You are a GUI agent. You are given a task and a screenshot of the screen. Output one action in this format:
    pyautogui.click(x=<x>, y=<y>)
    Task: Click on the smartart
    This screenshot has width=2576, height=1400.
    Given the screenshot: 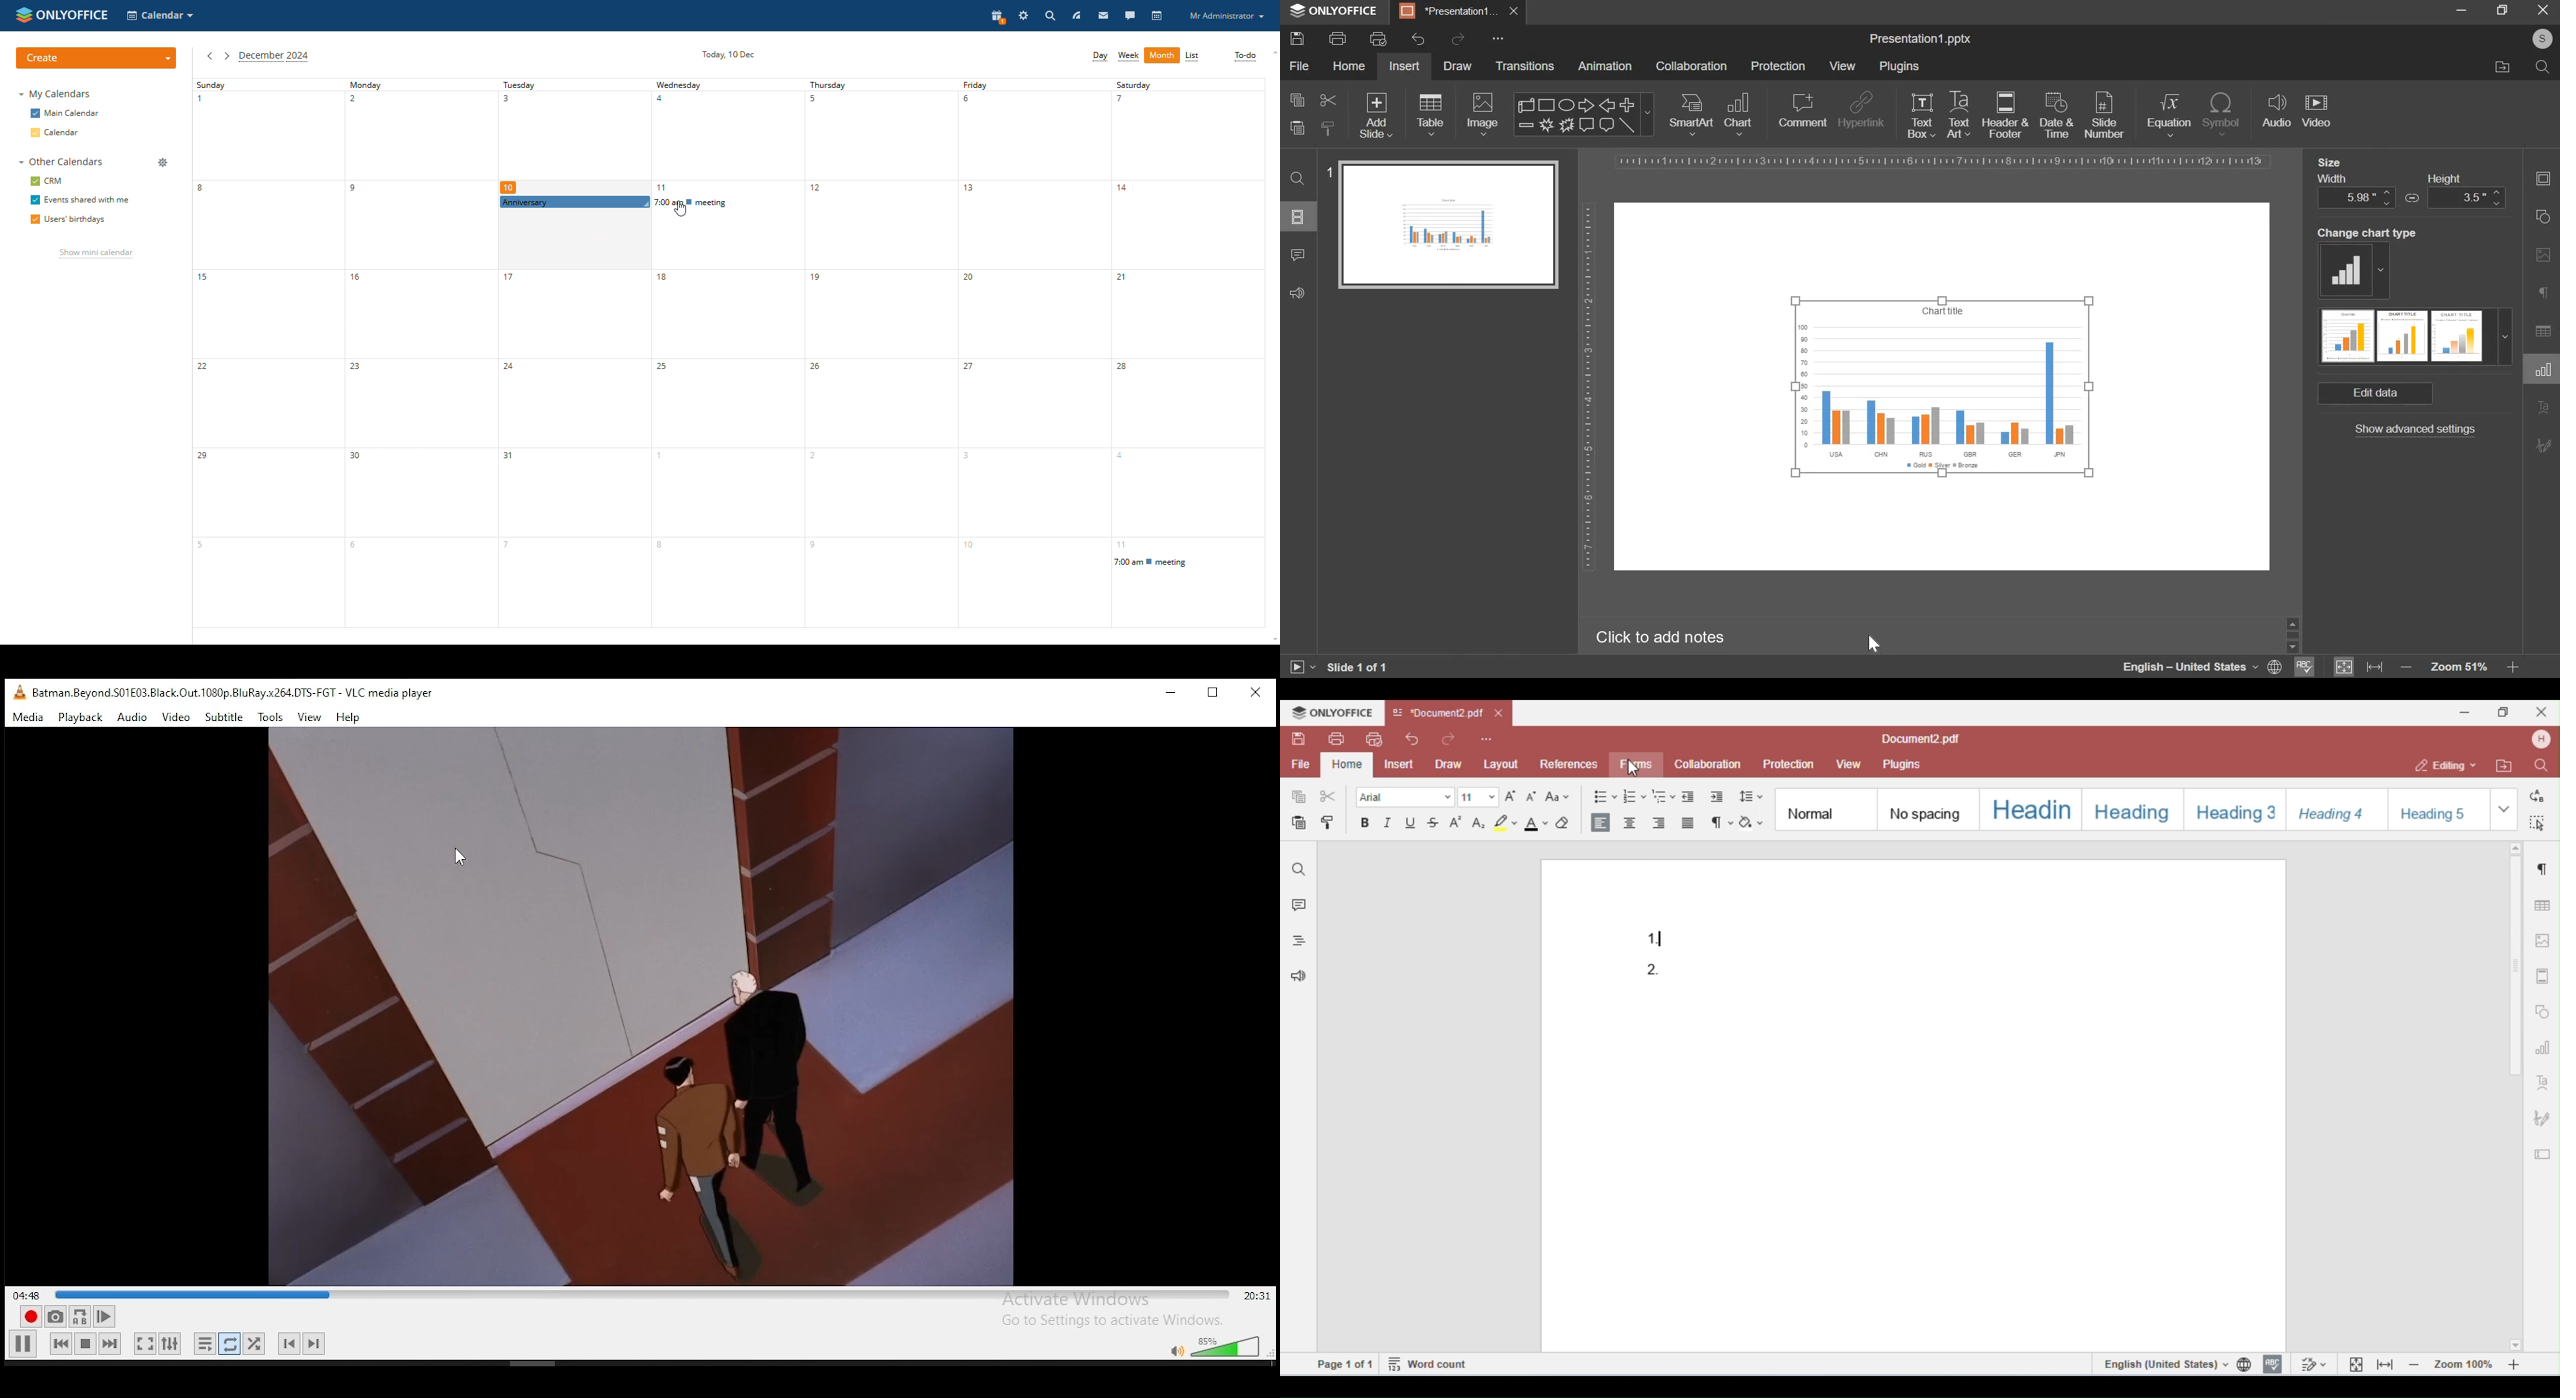 What is the action you would take?
    pyautogui.click(x=1691, y=113)
    